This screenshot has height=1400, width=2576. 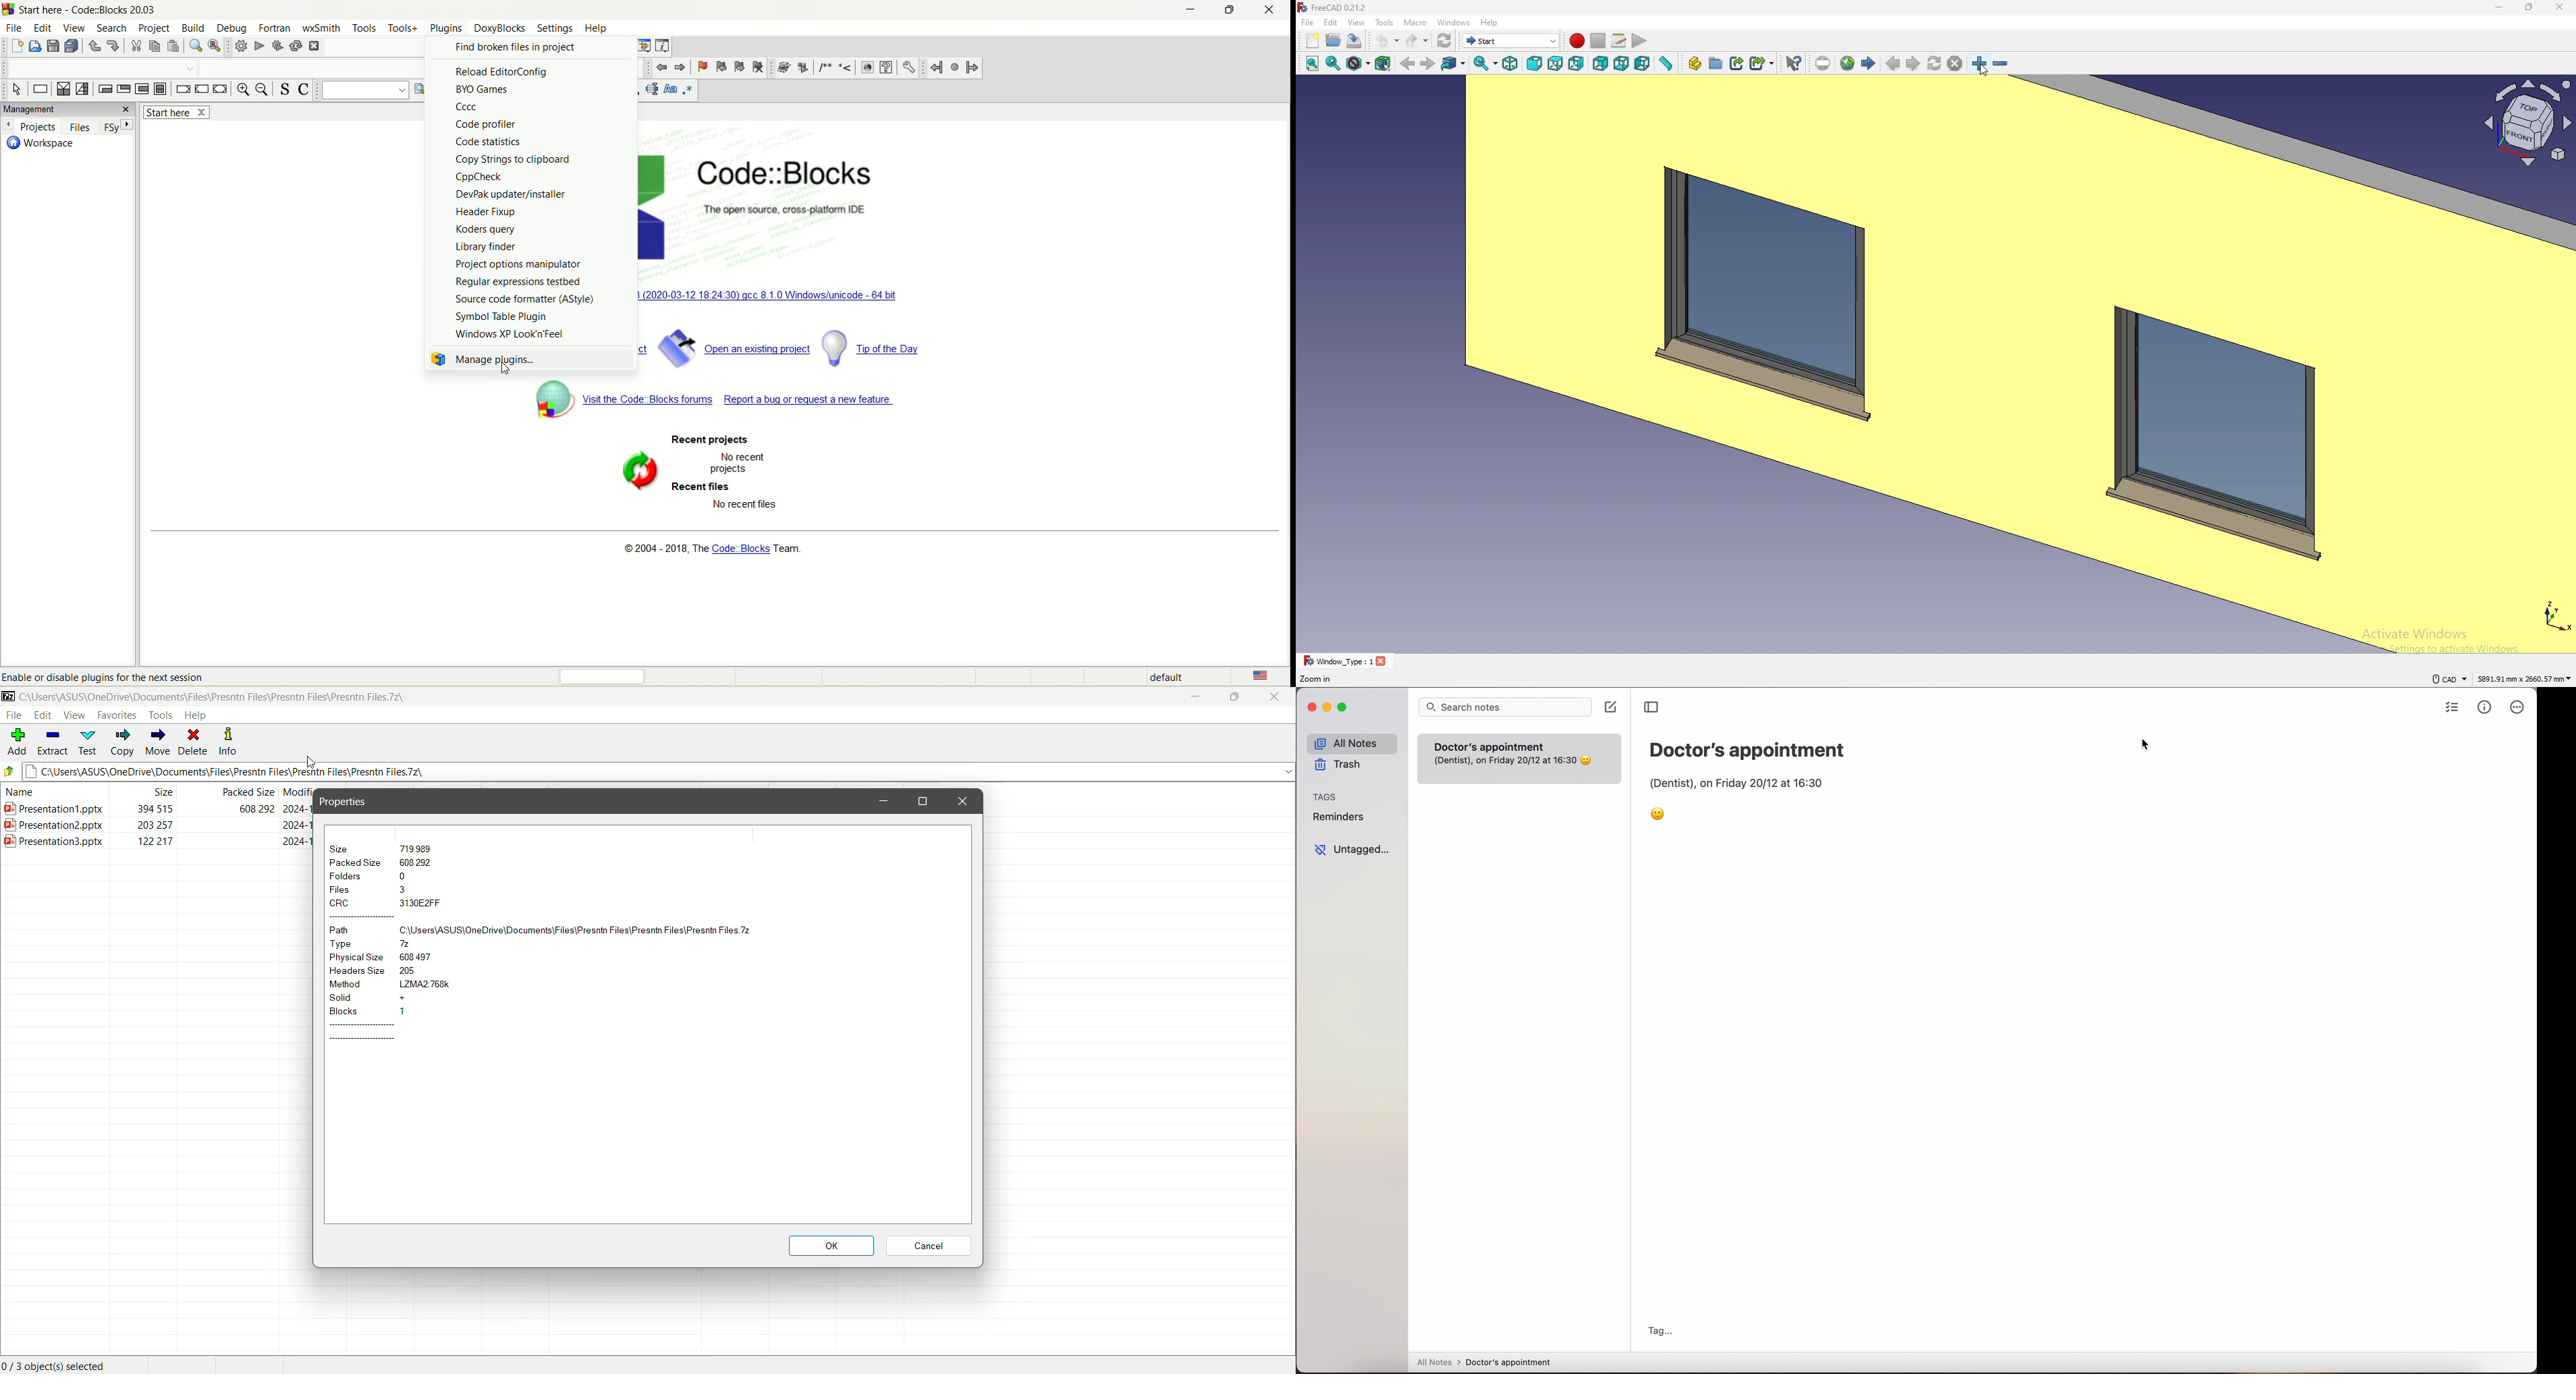 I want to click on Search, so click(x=374, y=46).